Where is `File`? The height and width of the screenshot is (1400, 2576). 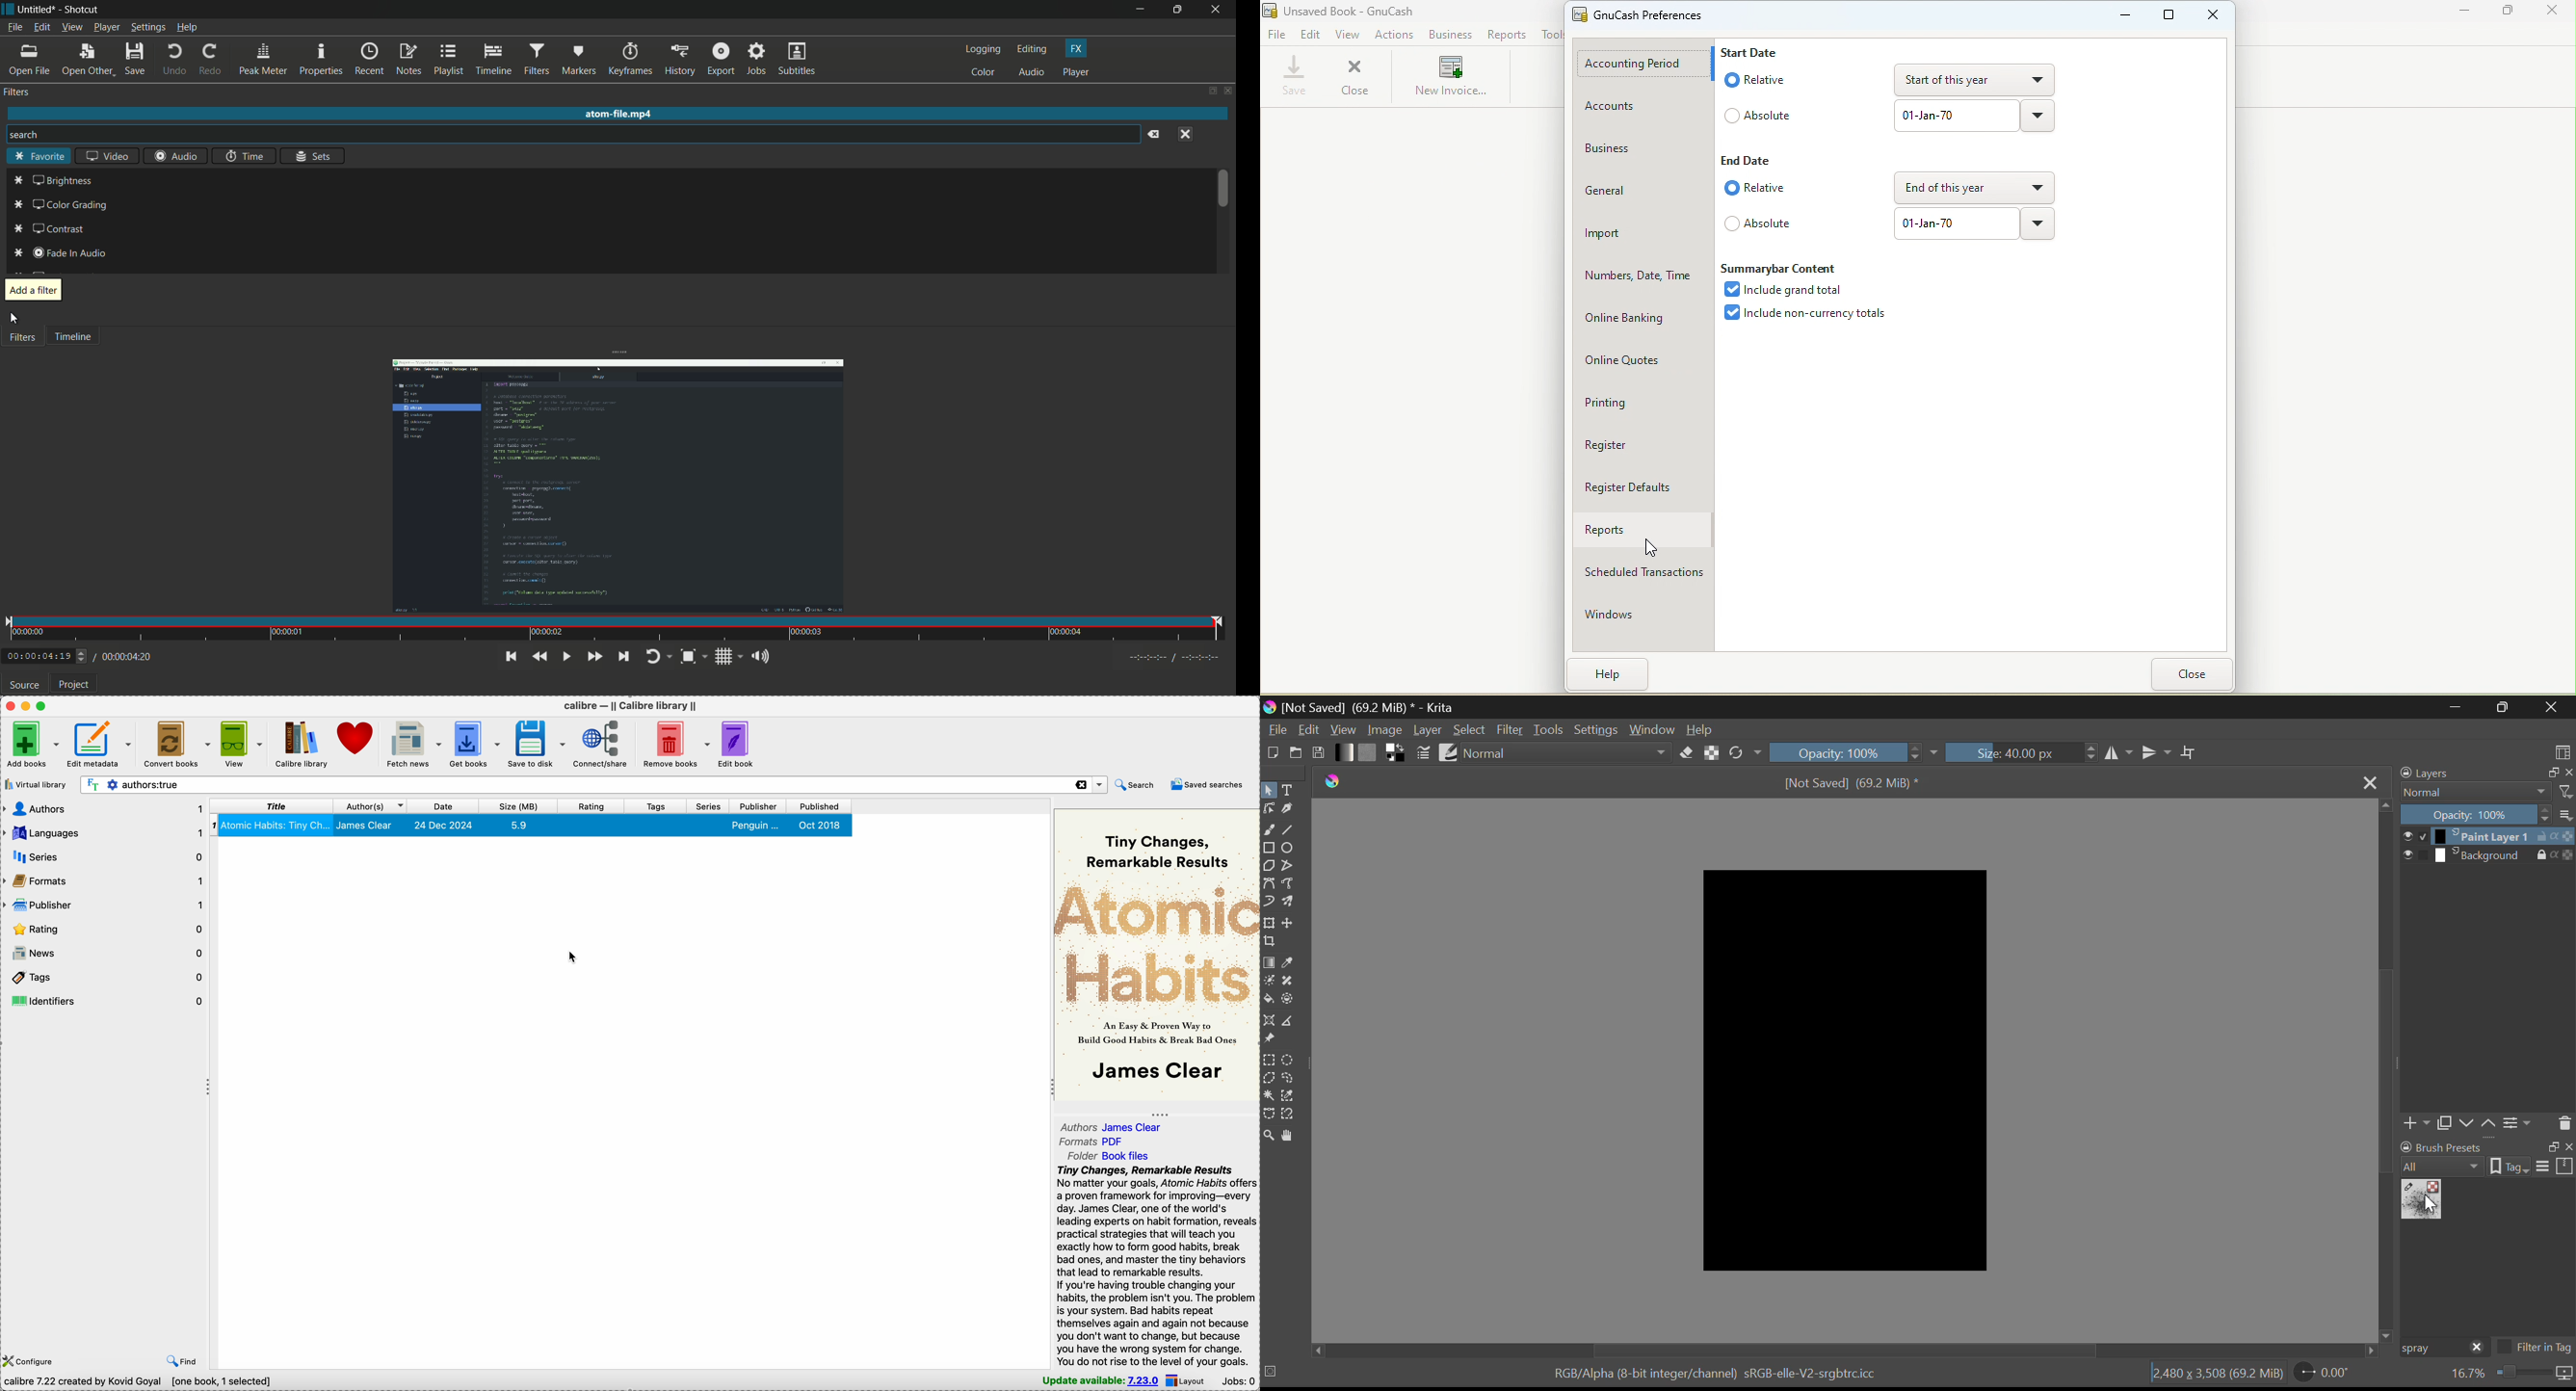
File is located at coordinates (1277, 728).